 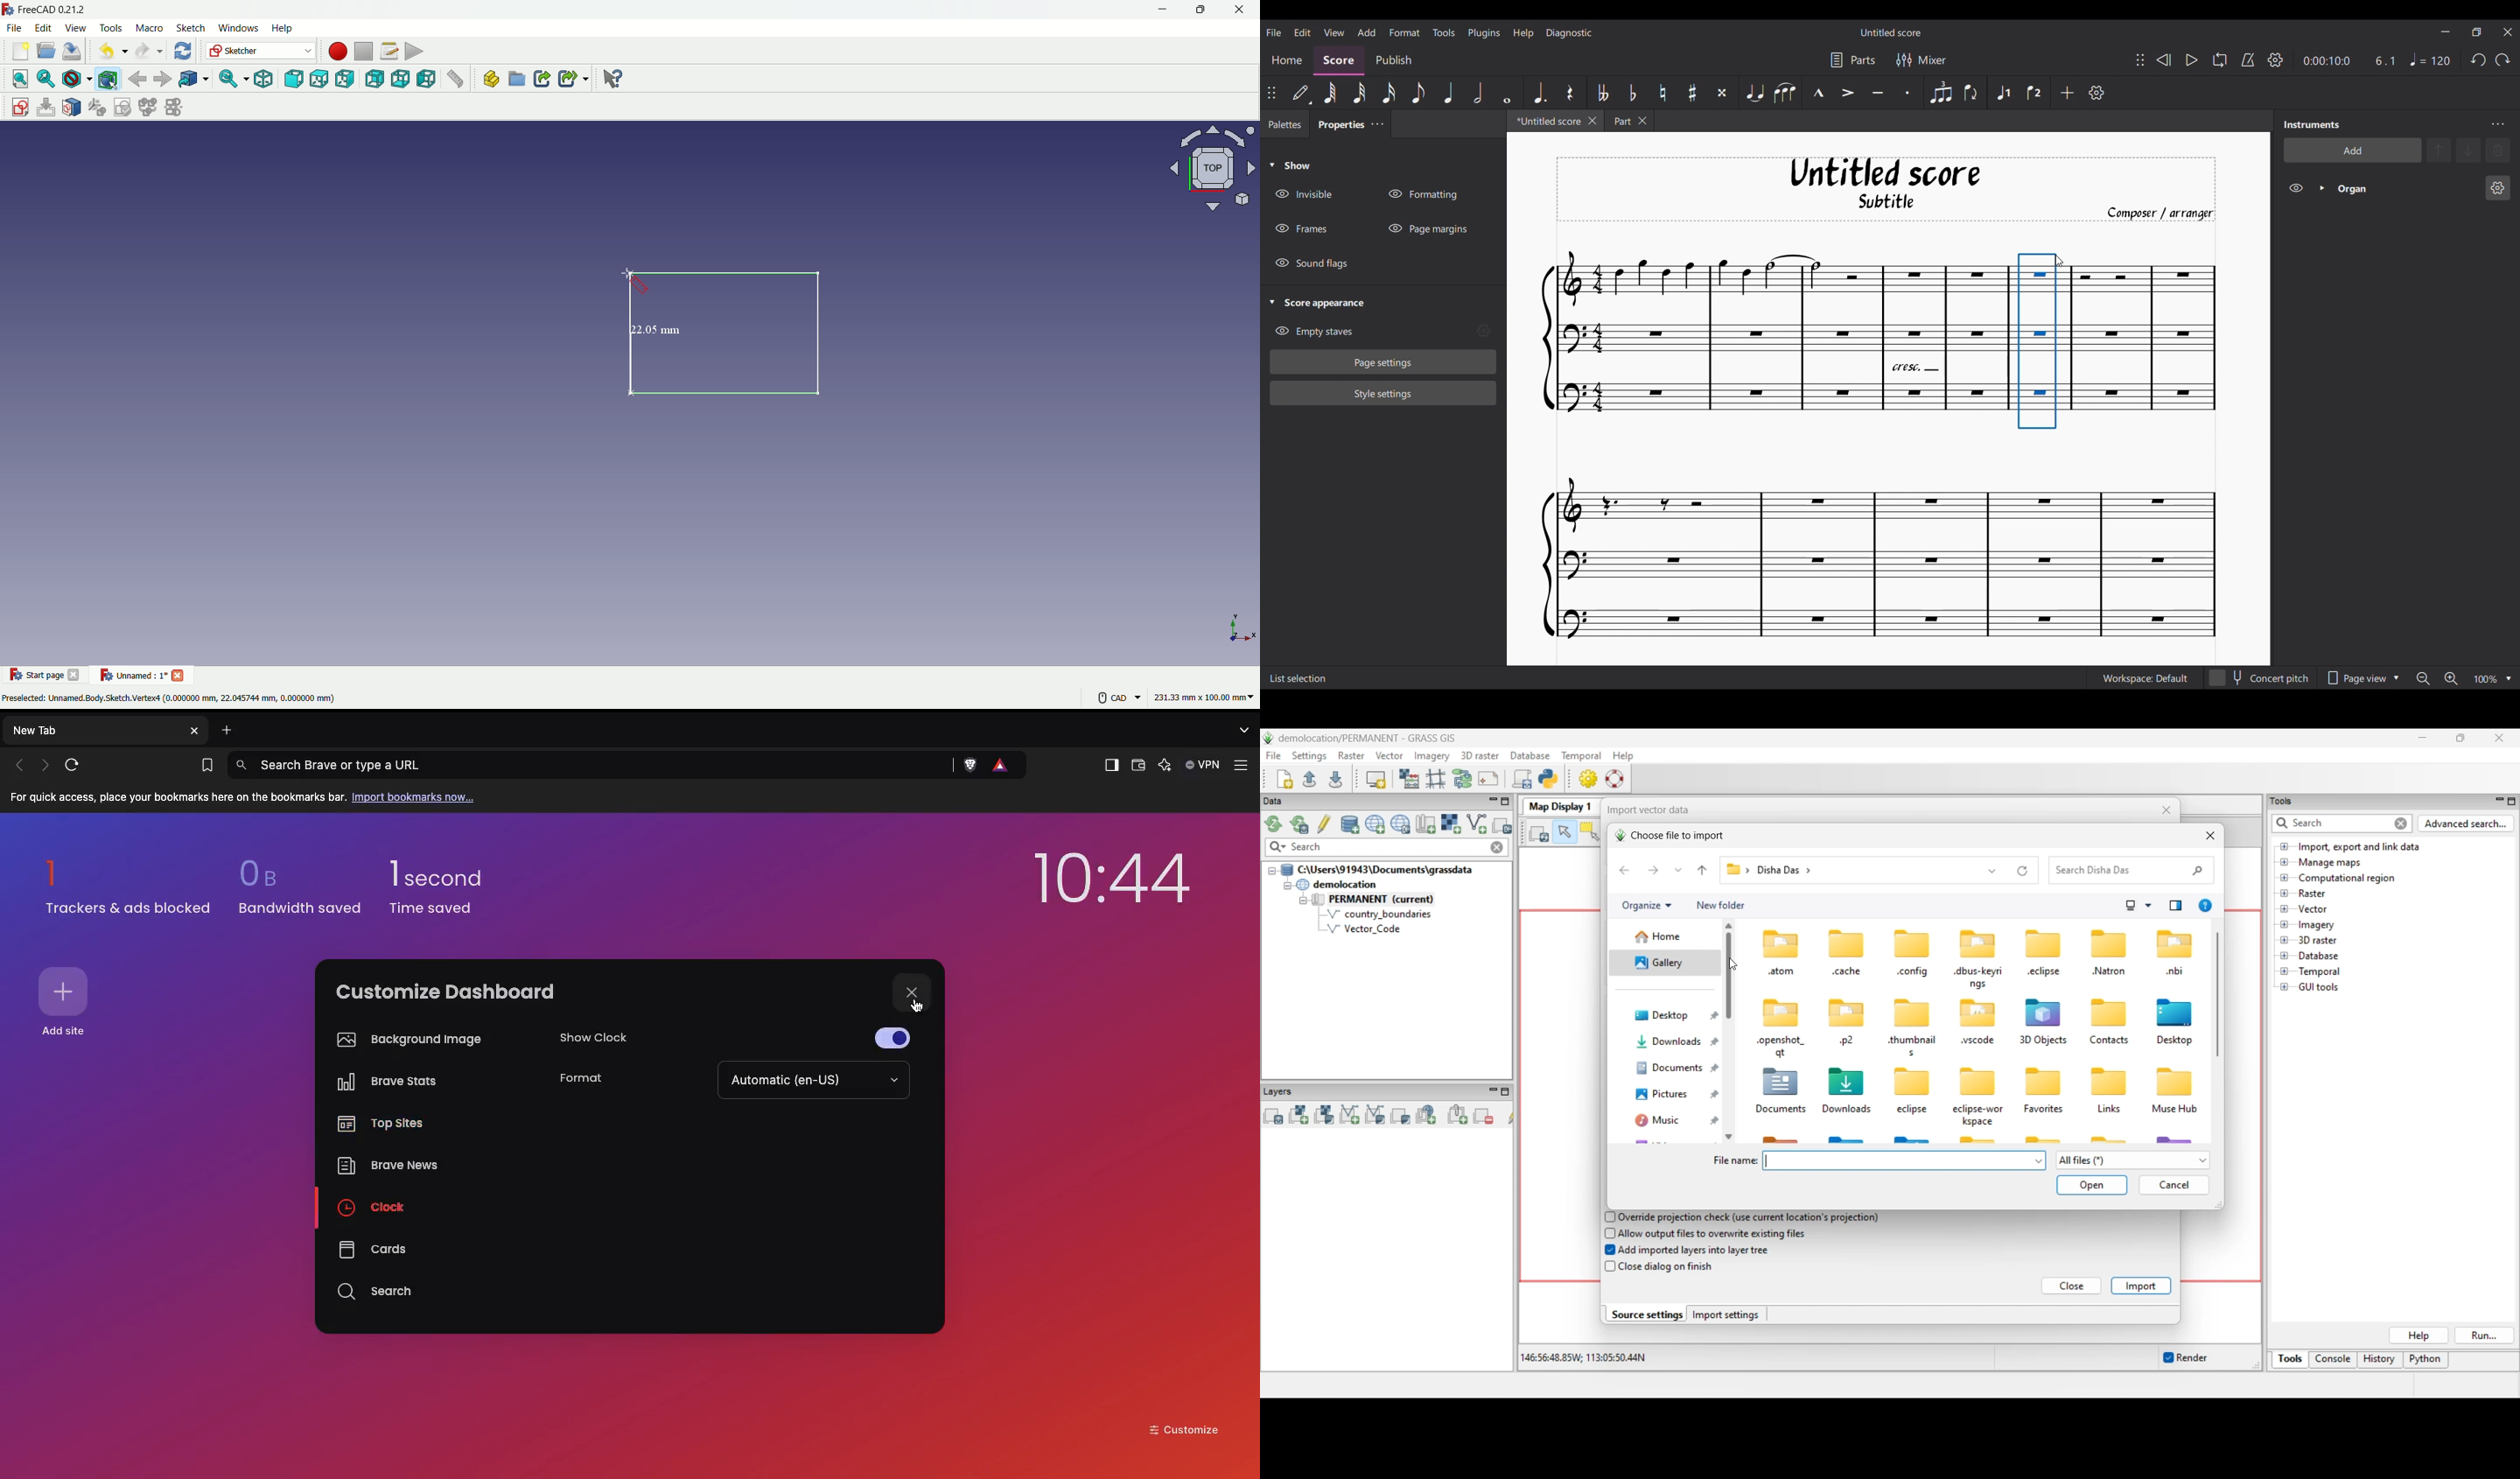 What do you see at coordinates (1692, 93) in the screenshot?
I see `Toggle sharp` at bounding box center [1692, 93].